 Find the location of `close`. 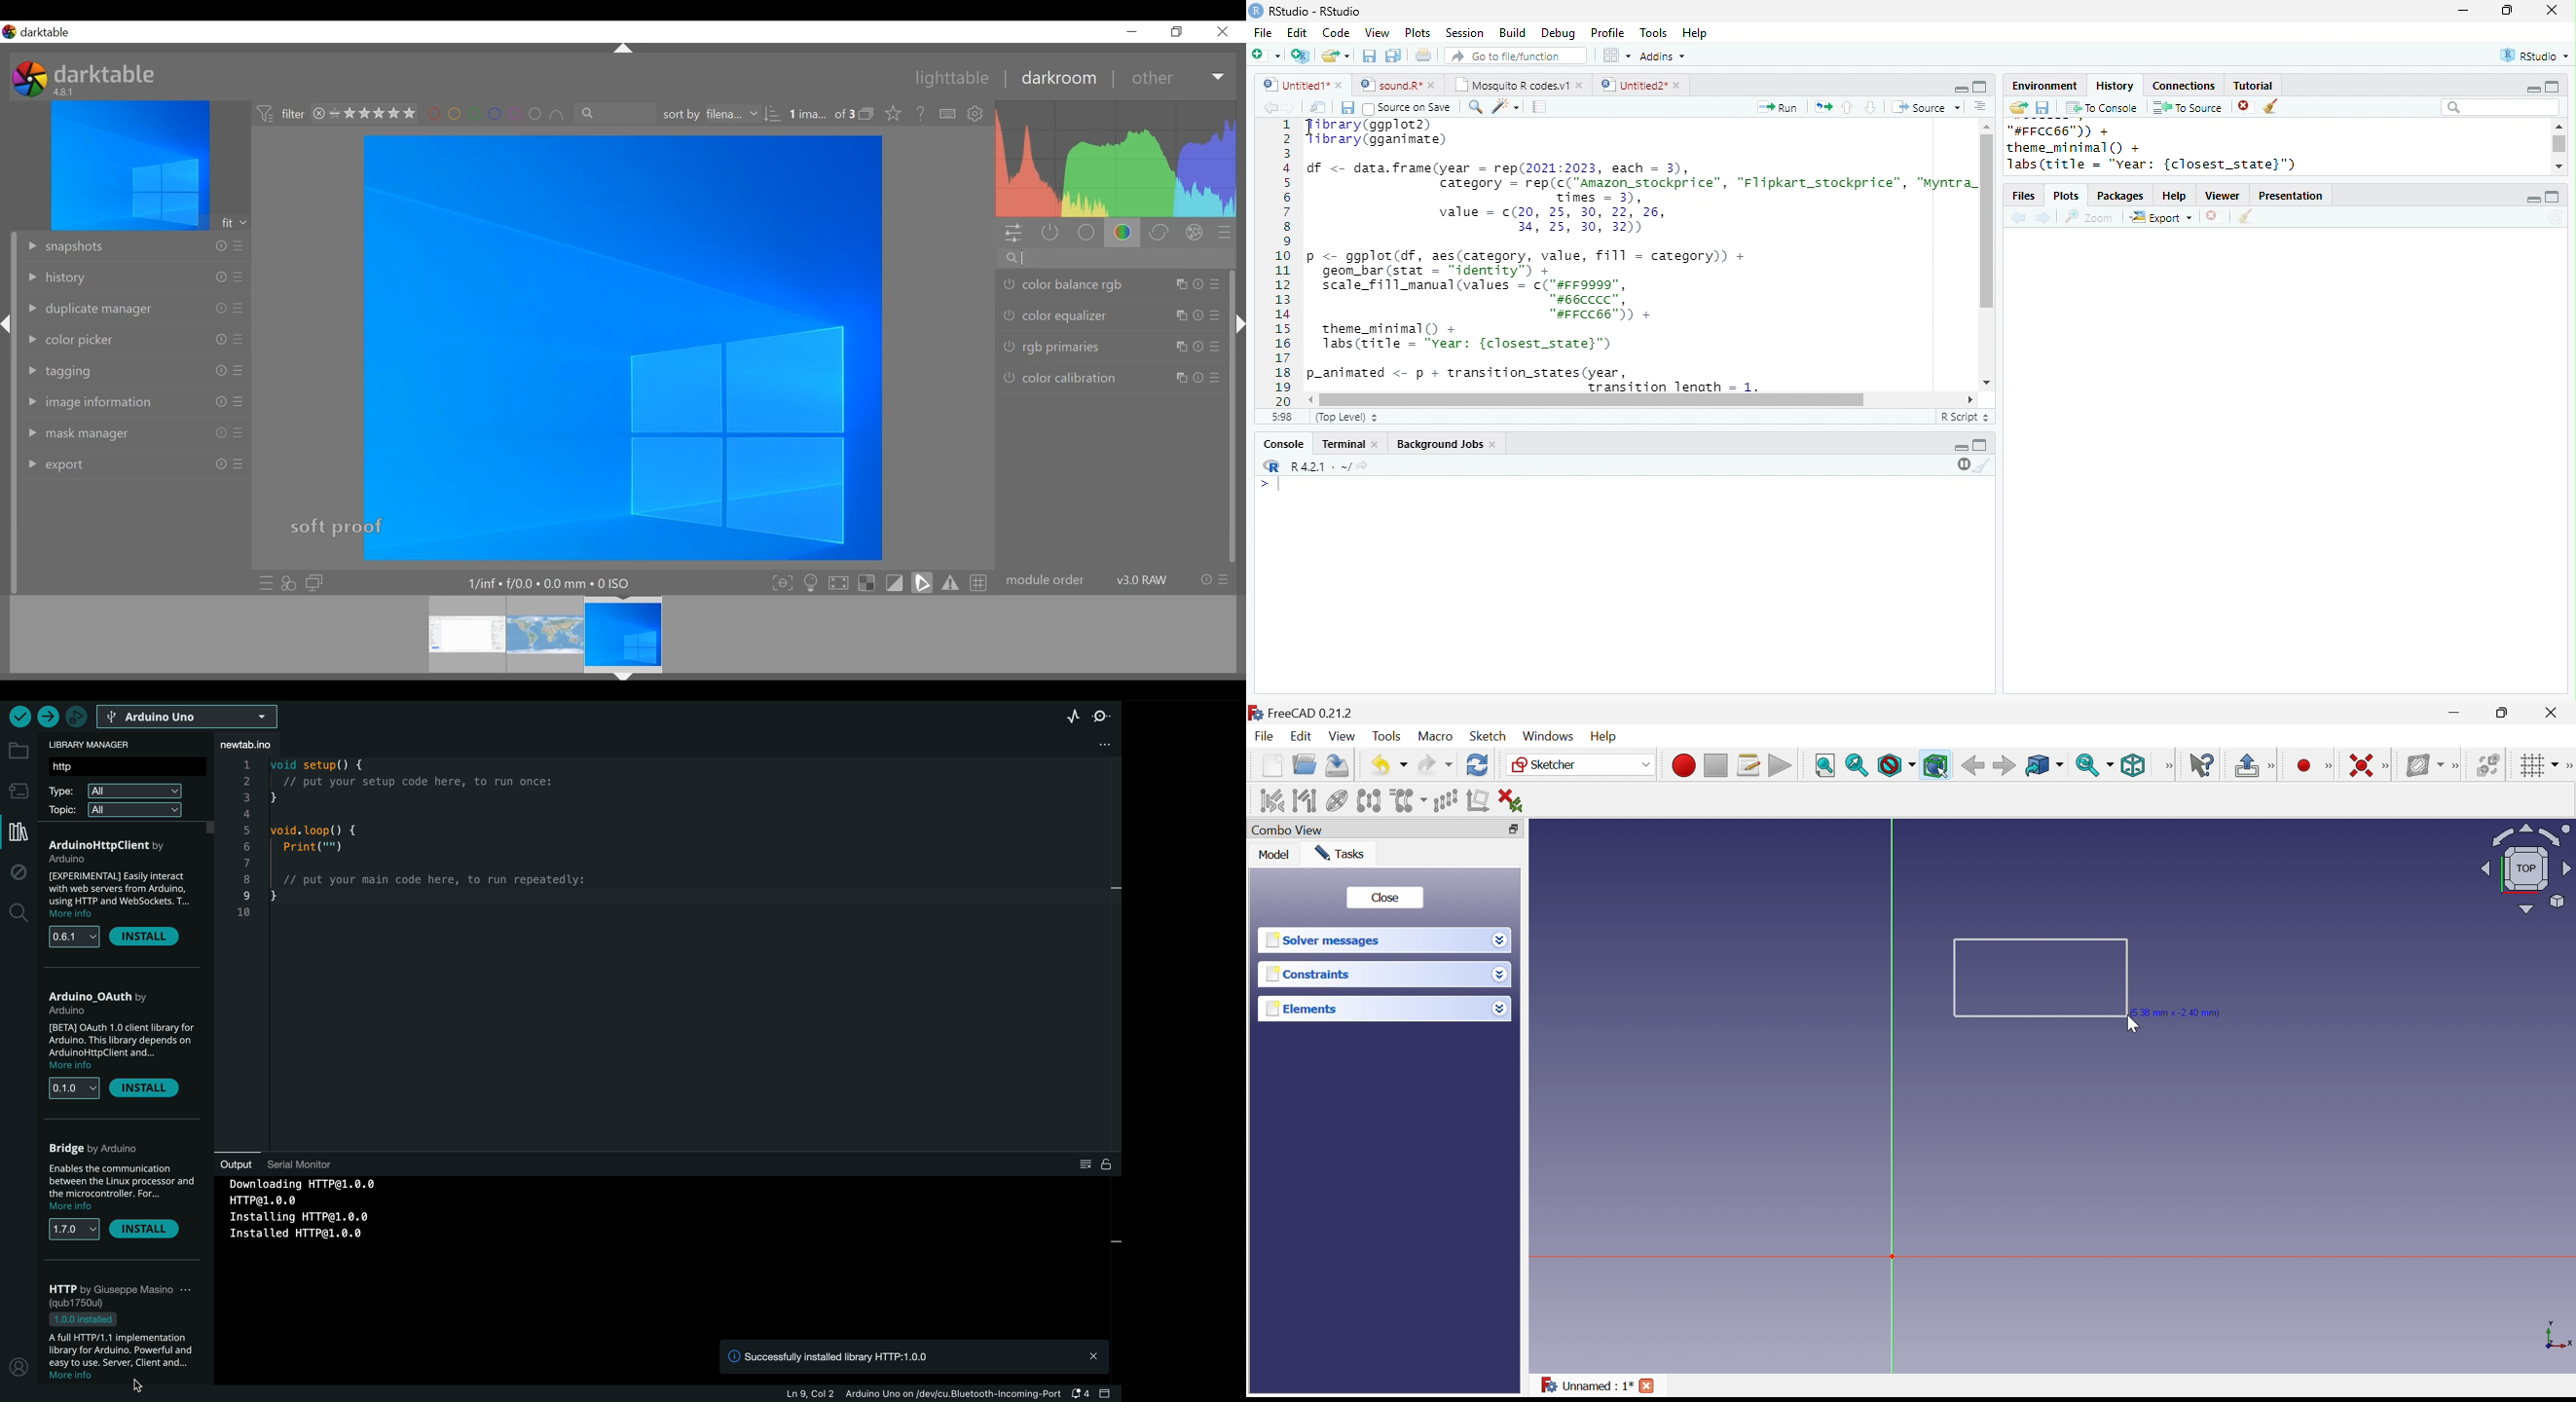

close is located at coordinates (1677, 85).